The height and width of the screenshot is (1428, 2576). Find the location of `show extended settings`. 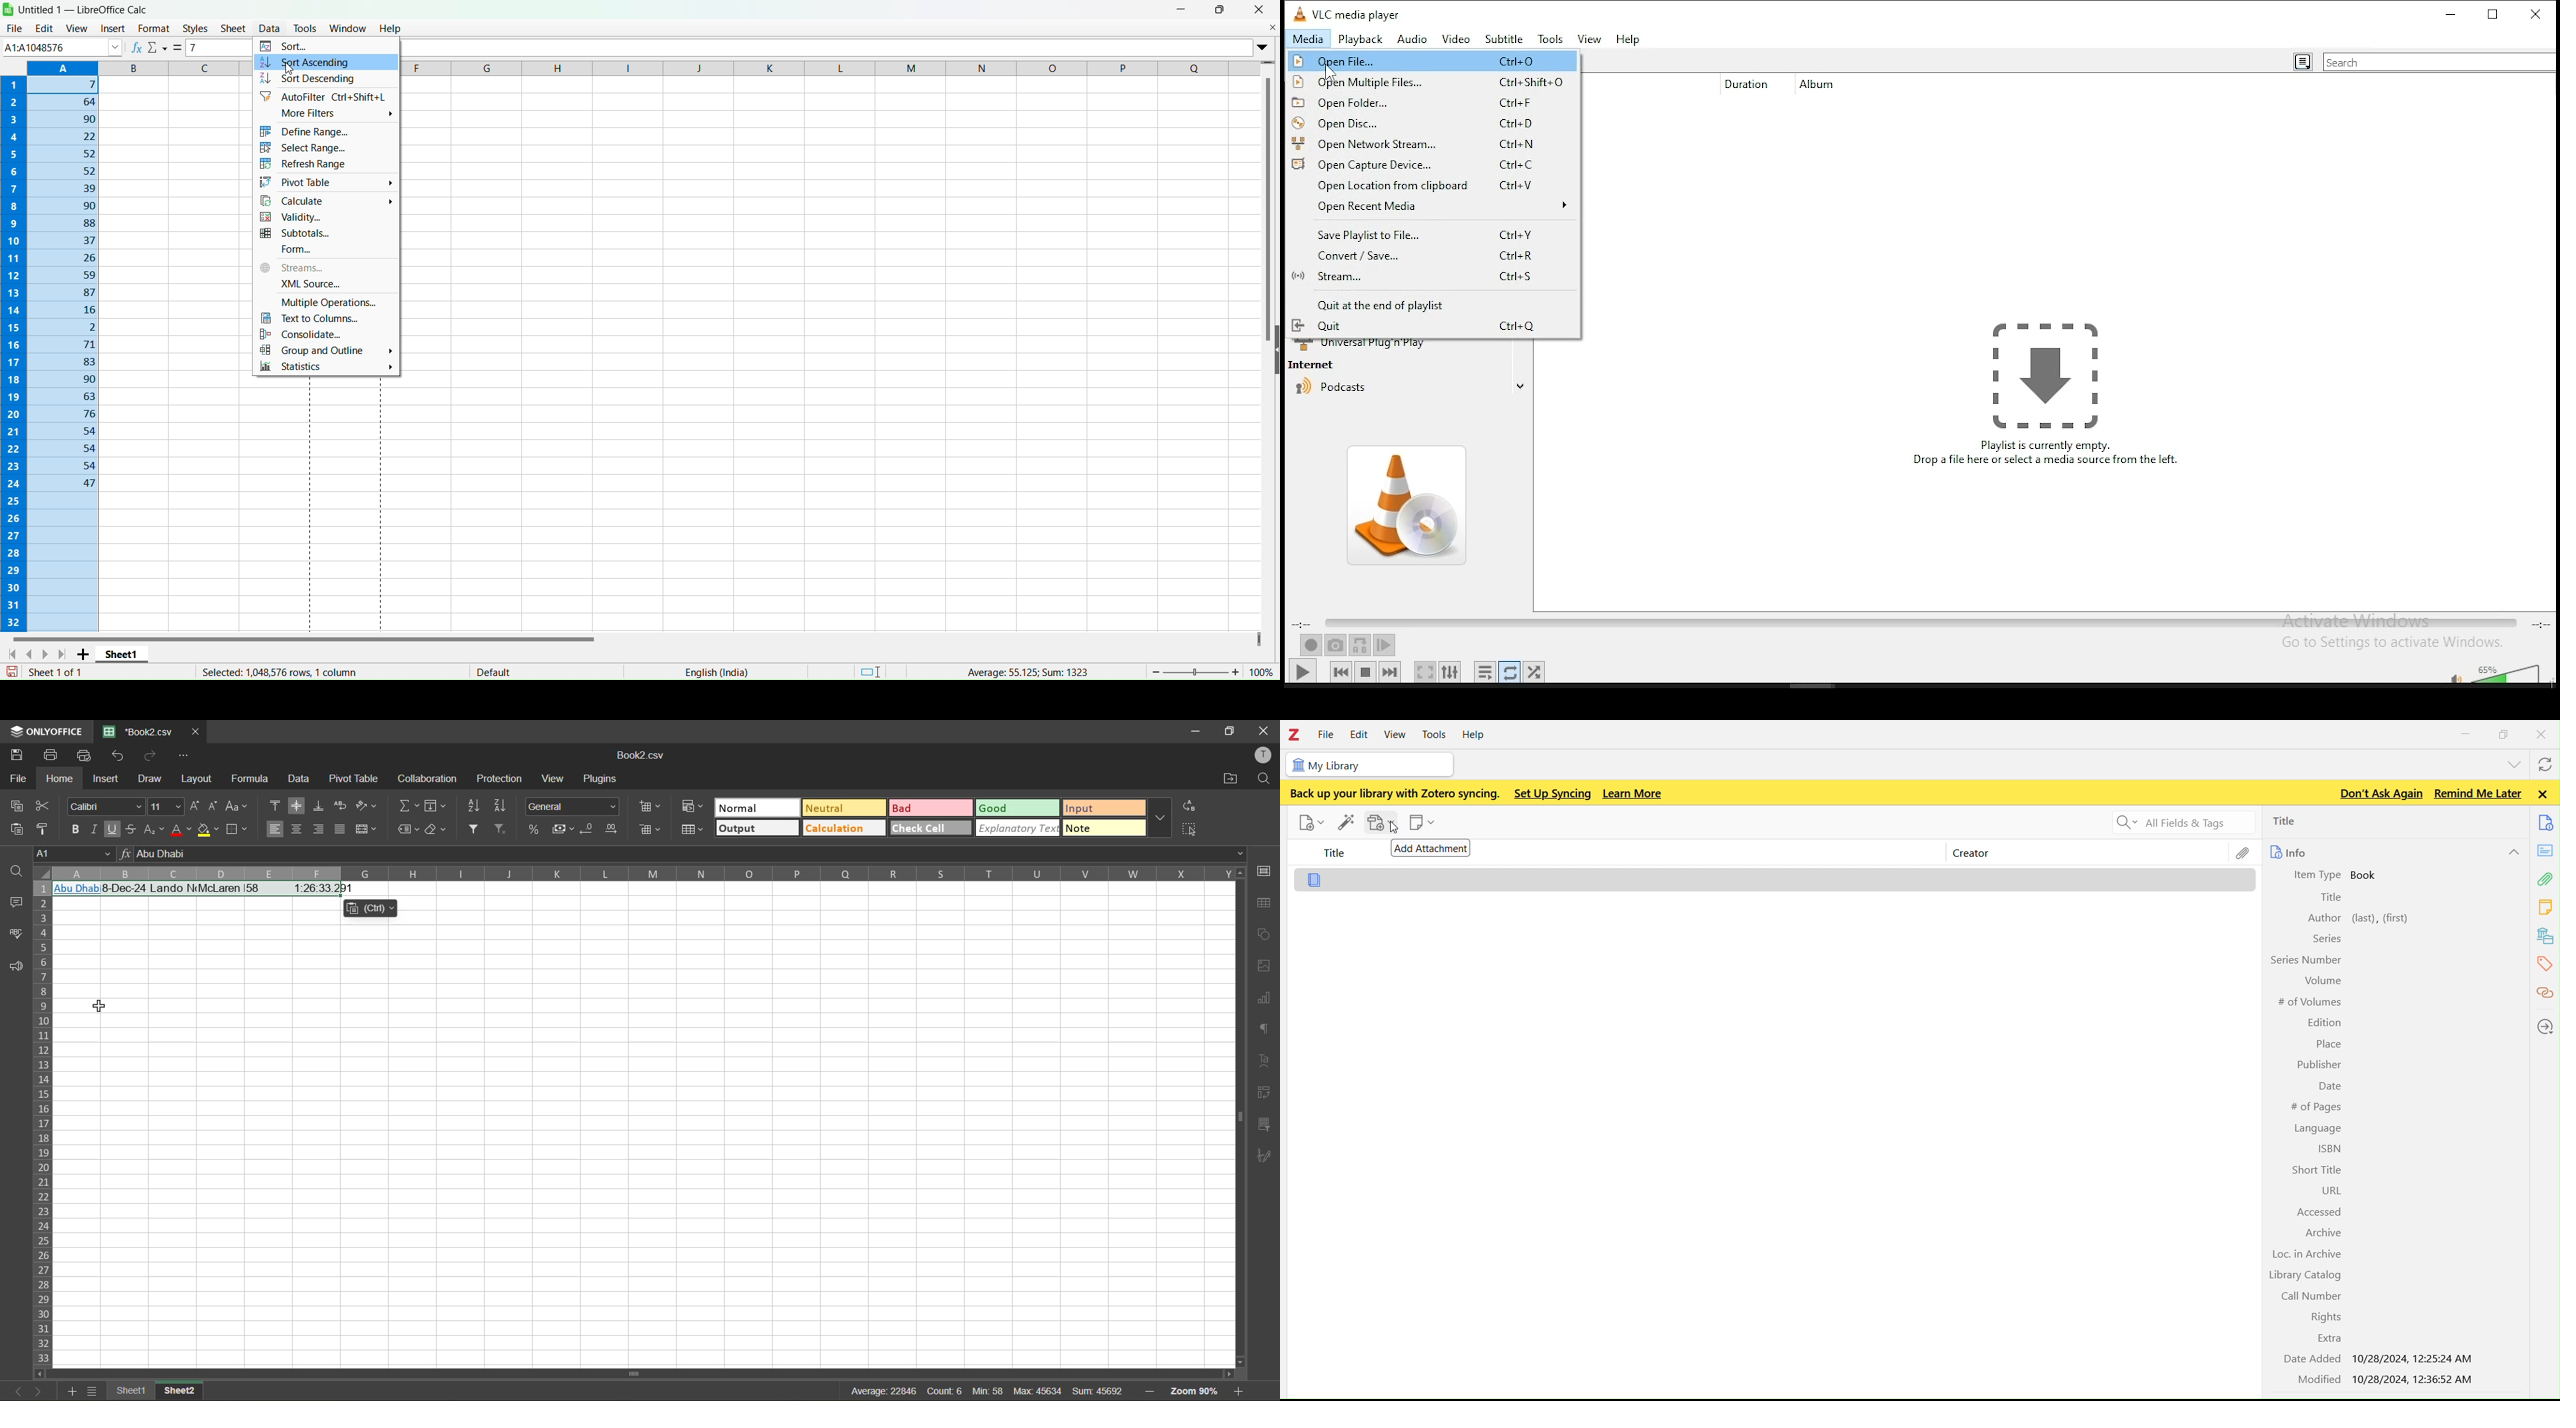

show extended settings is located at coordinates (1451, 672).